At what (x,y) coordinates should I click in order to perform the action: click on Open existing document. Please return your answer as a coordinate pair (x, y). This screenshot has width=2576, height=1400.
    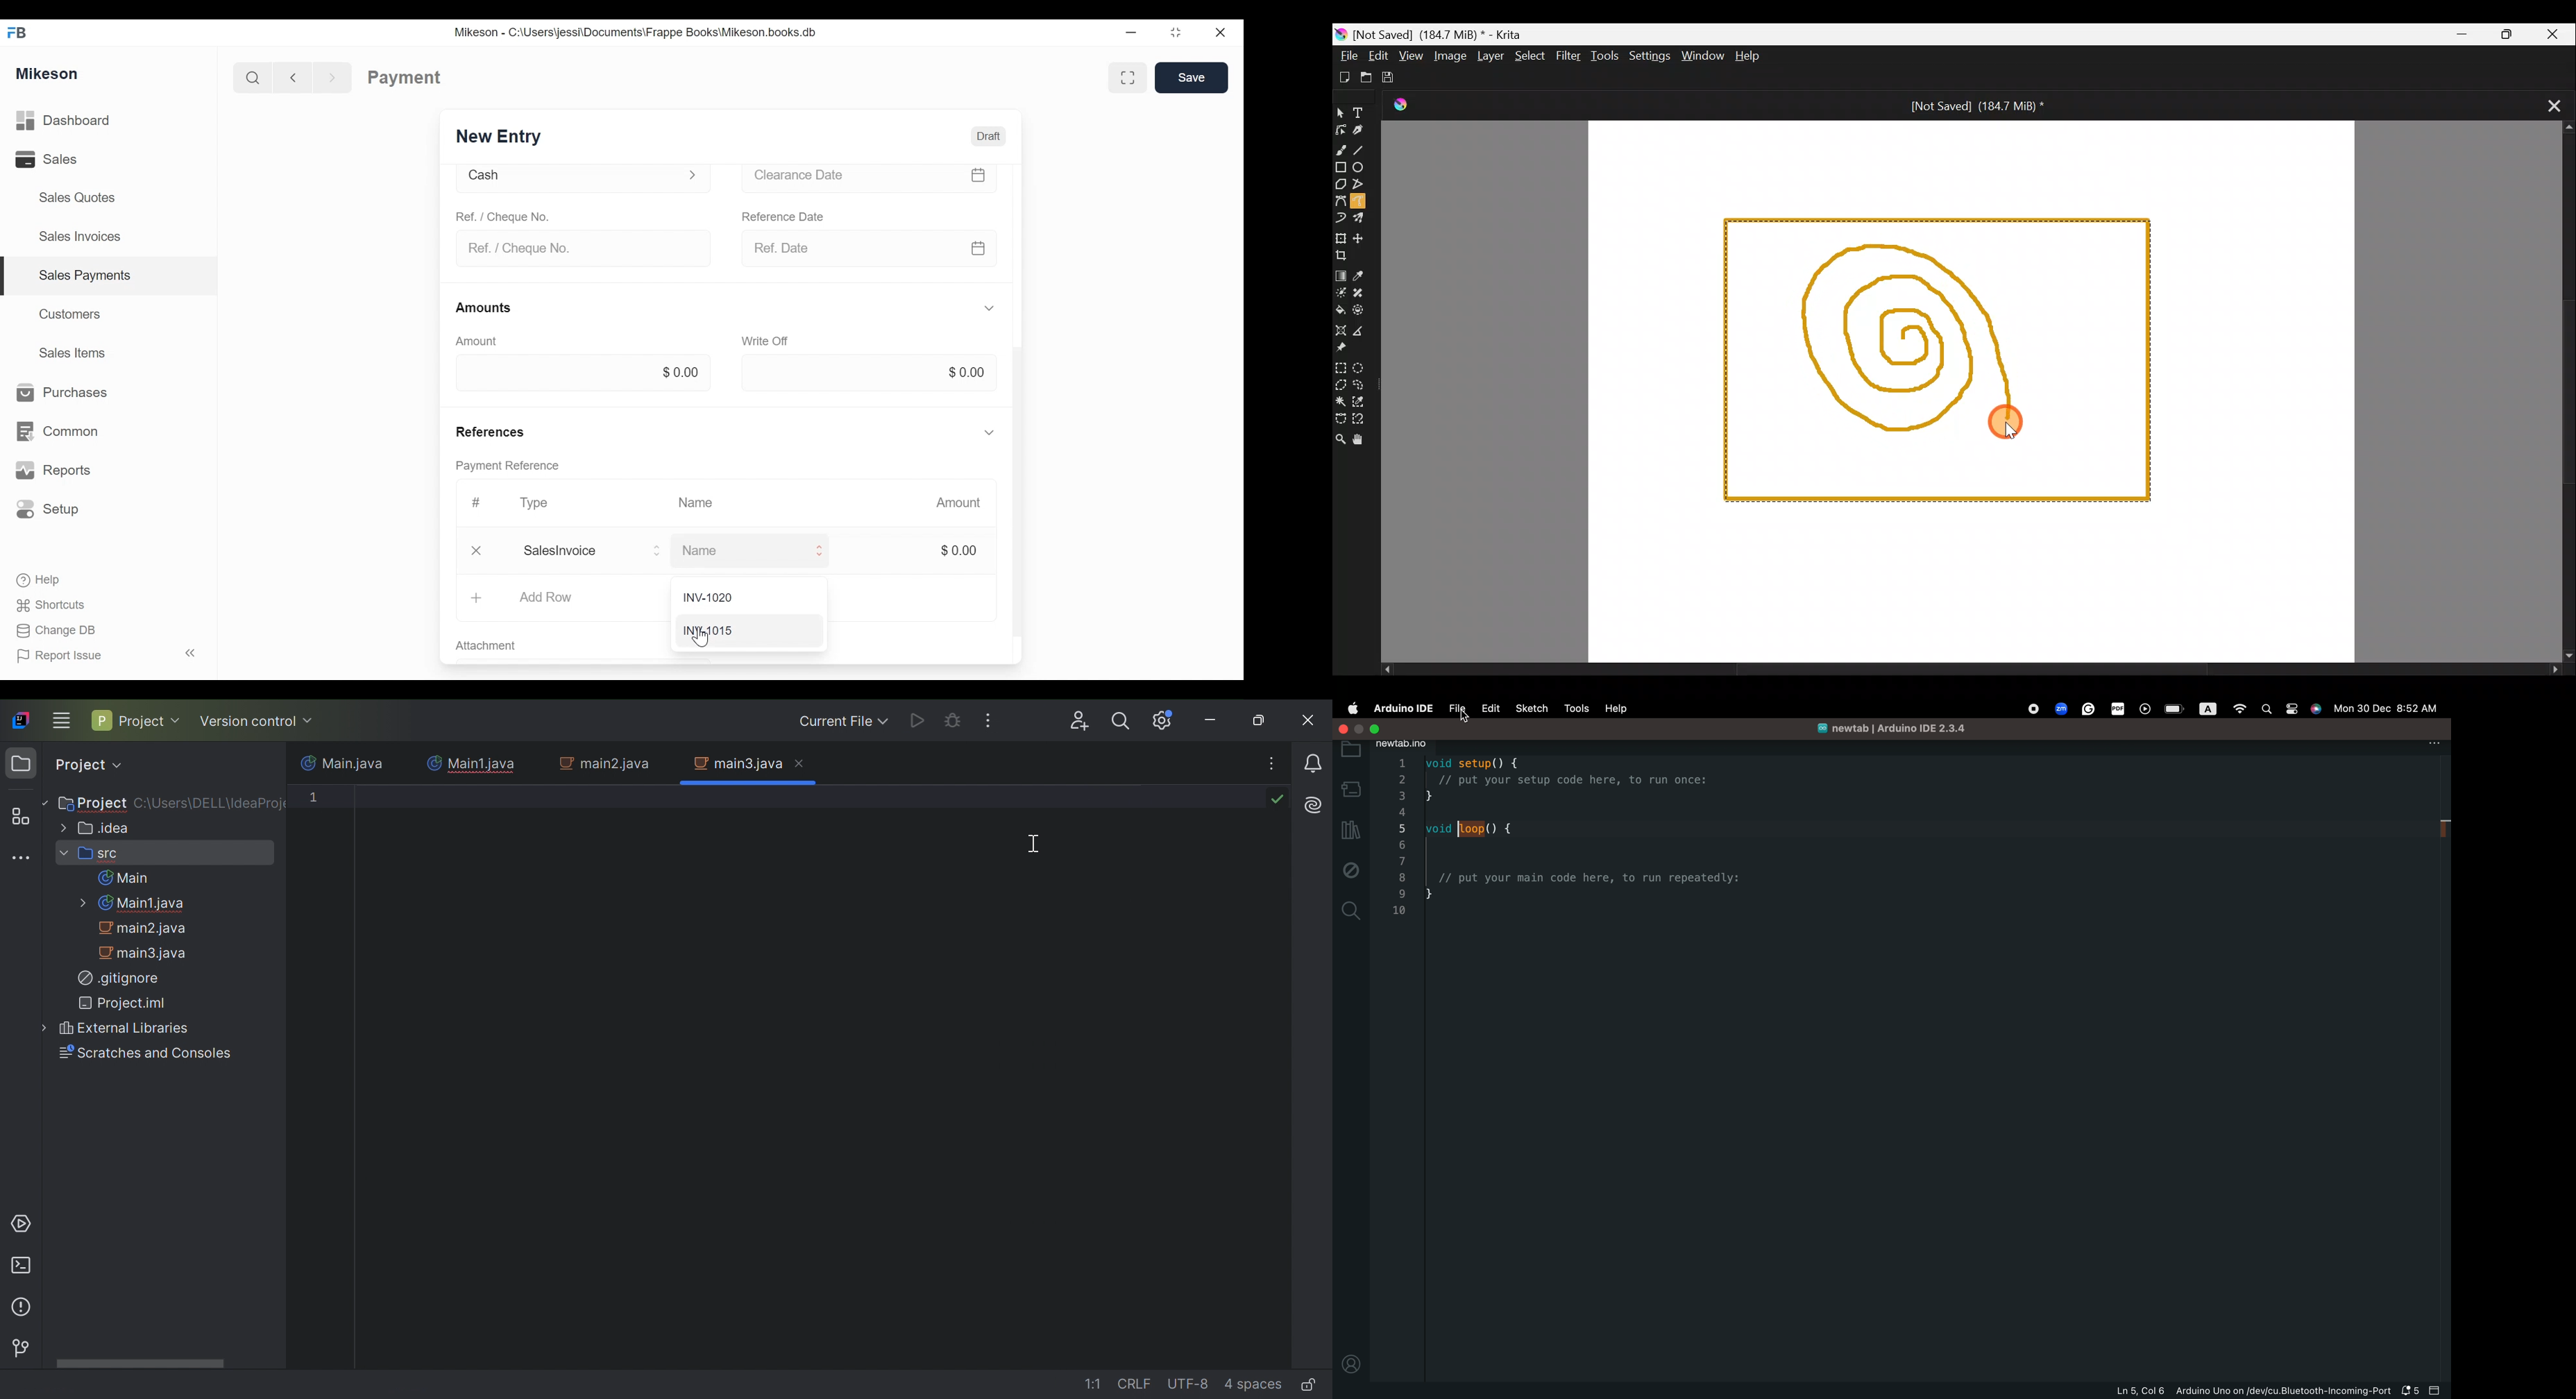
    Looking at the image, I should click on (1367, 77).